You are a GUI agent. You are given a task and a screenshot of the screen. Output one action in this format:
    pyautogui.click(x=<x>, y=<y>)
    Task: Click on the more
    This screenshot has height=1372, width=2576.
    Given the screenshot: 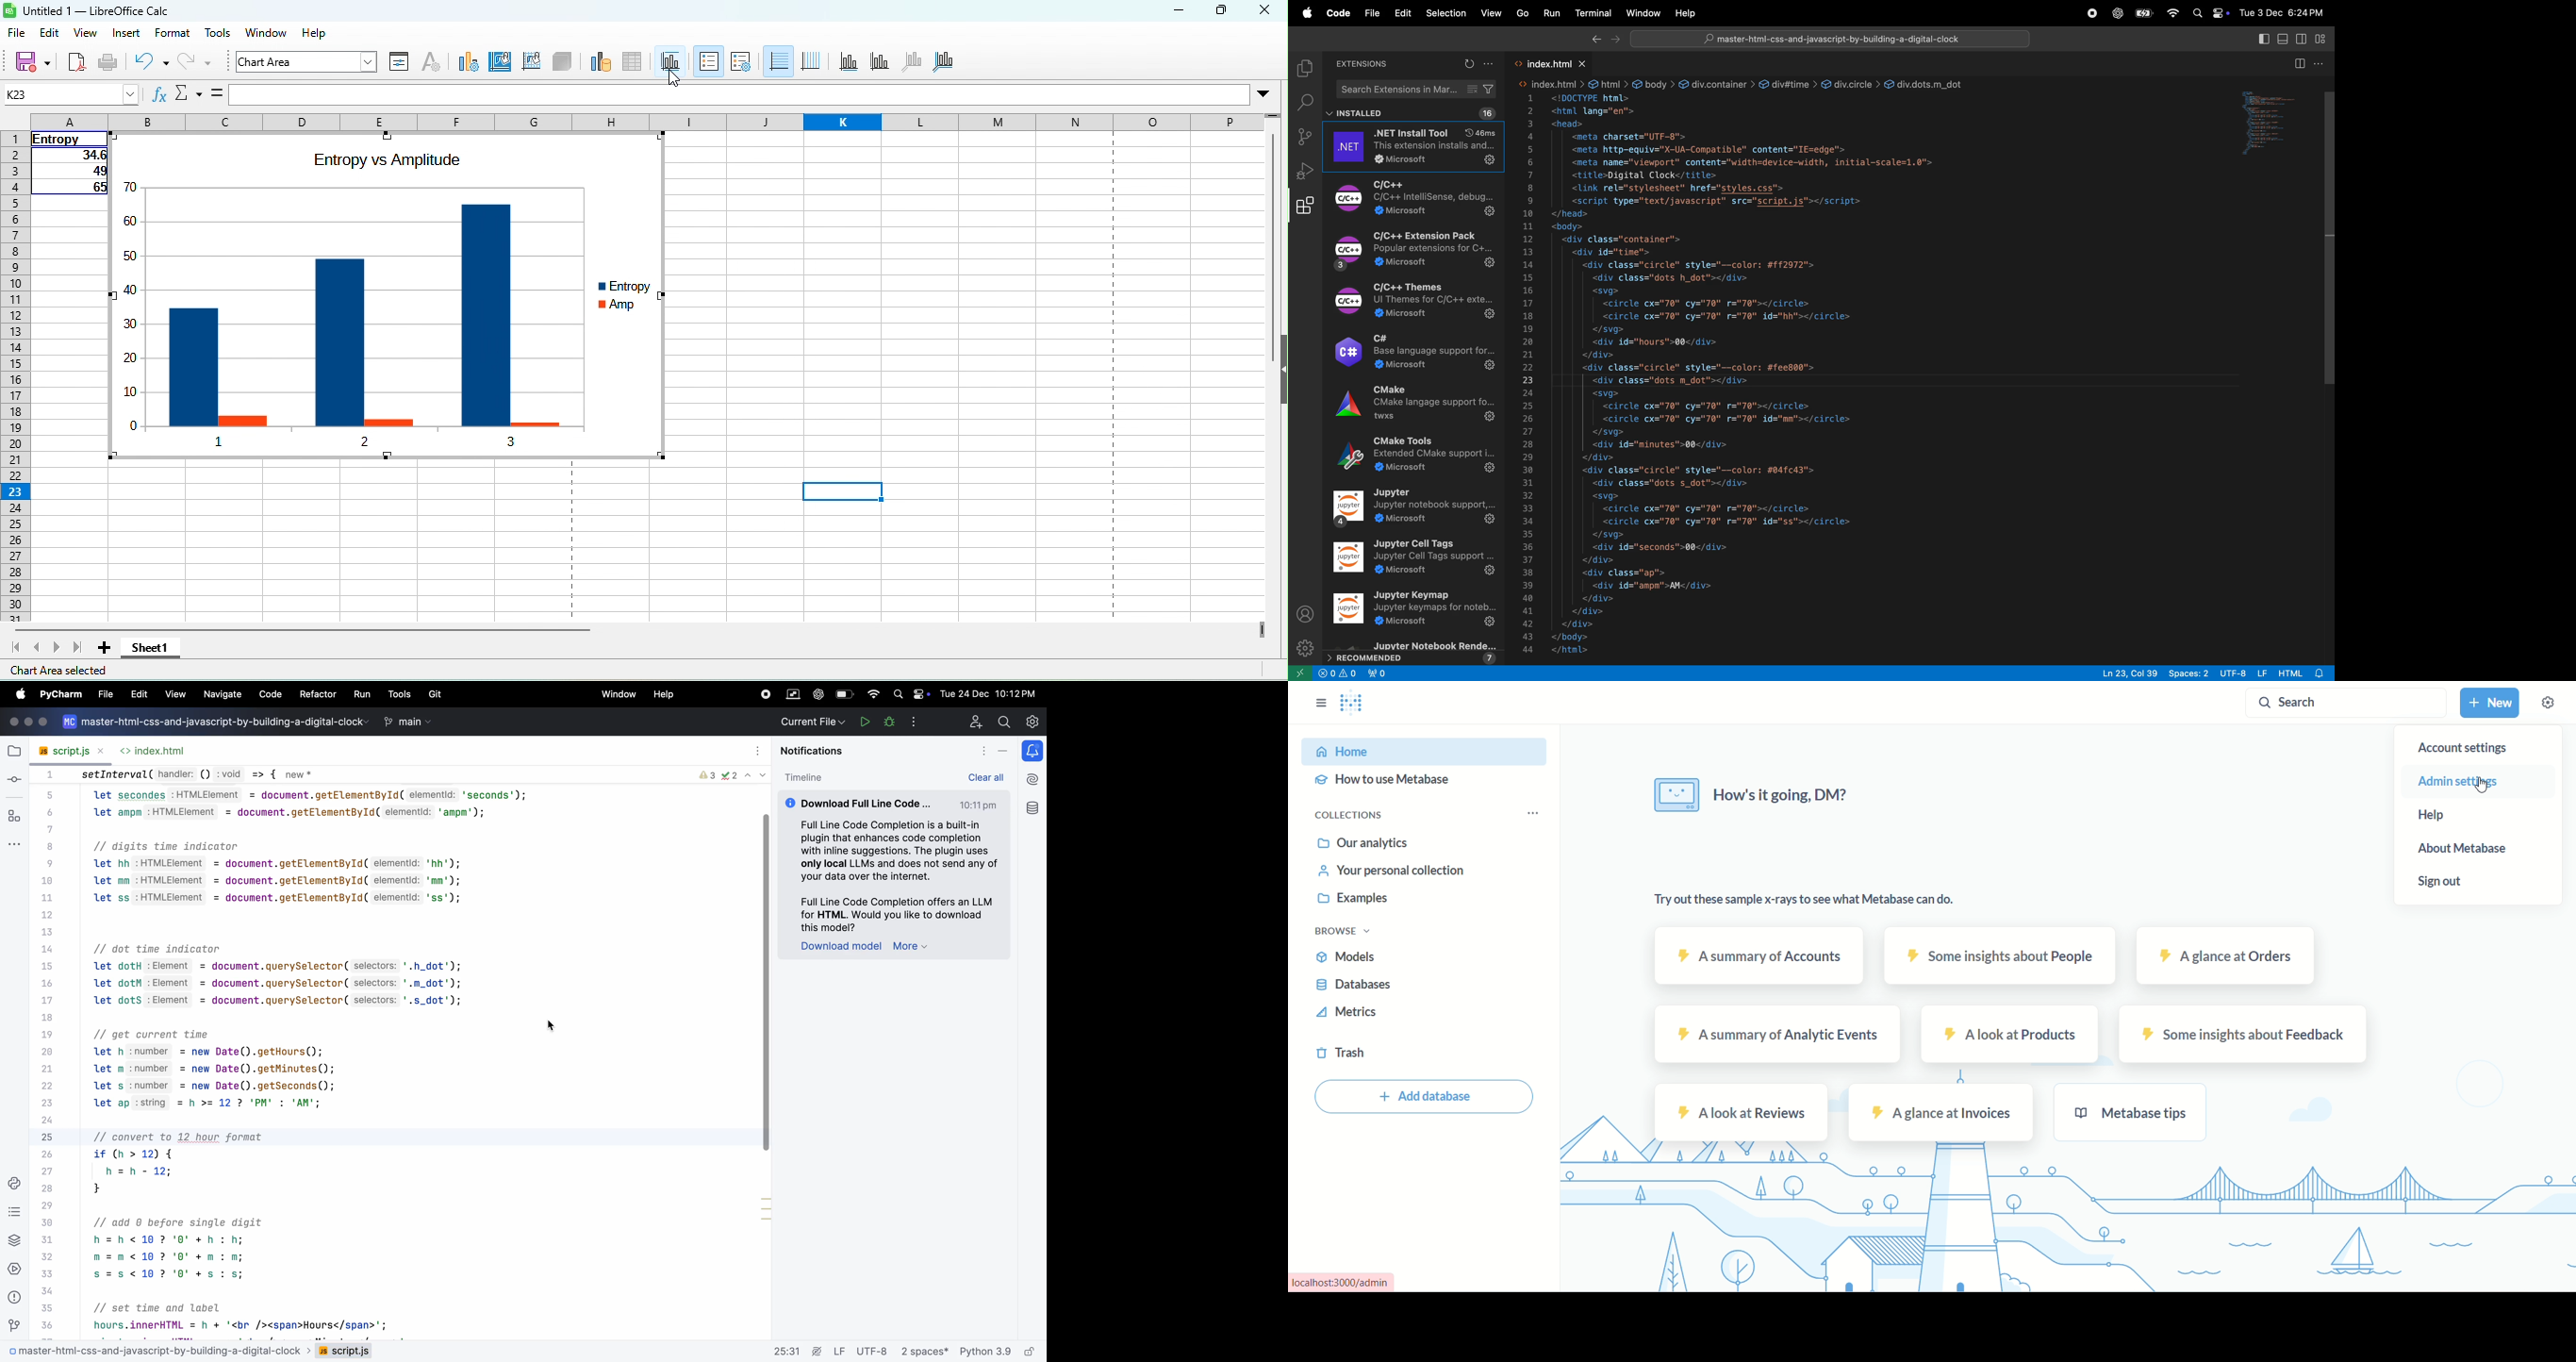 What is the action you would take?
    pyautogui.click(x=912, y=948)
    